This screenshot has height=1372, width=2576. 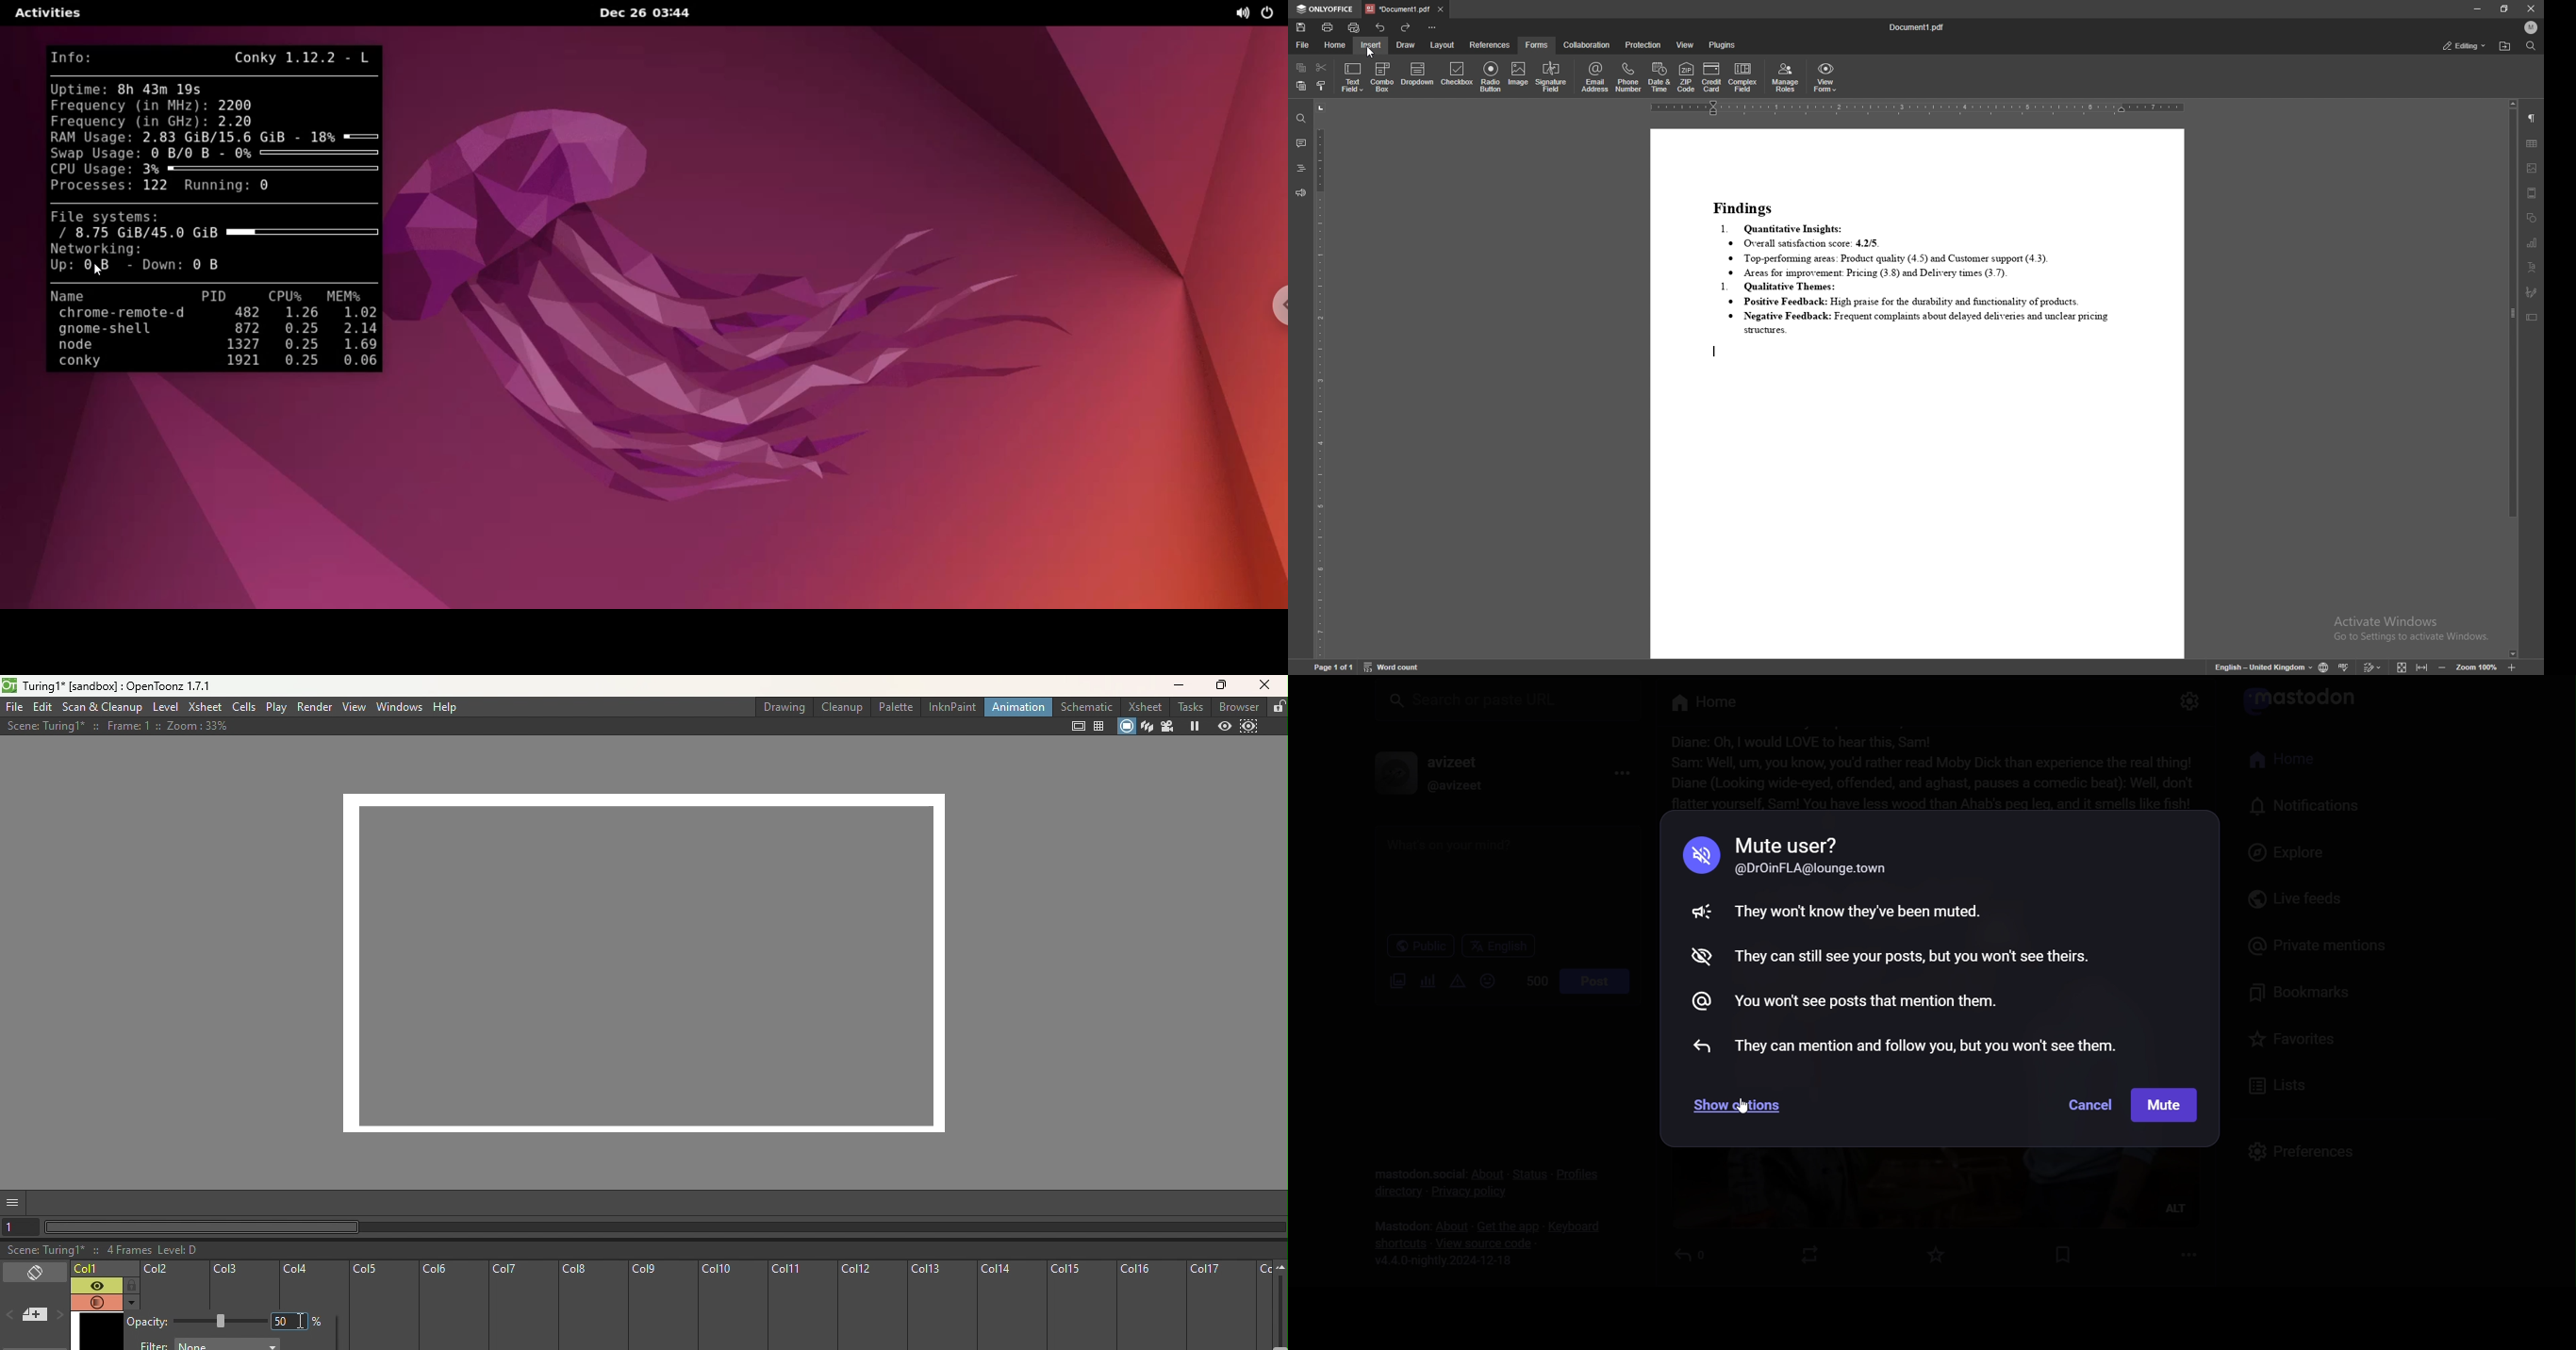 What do you see at coordinates (521, 1307) in the screenshot?
I see `Col7` at bounding box center [521, 1307].